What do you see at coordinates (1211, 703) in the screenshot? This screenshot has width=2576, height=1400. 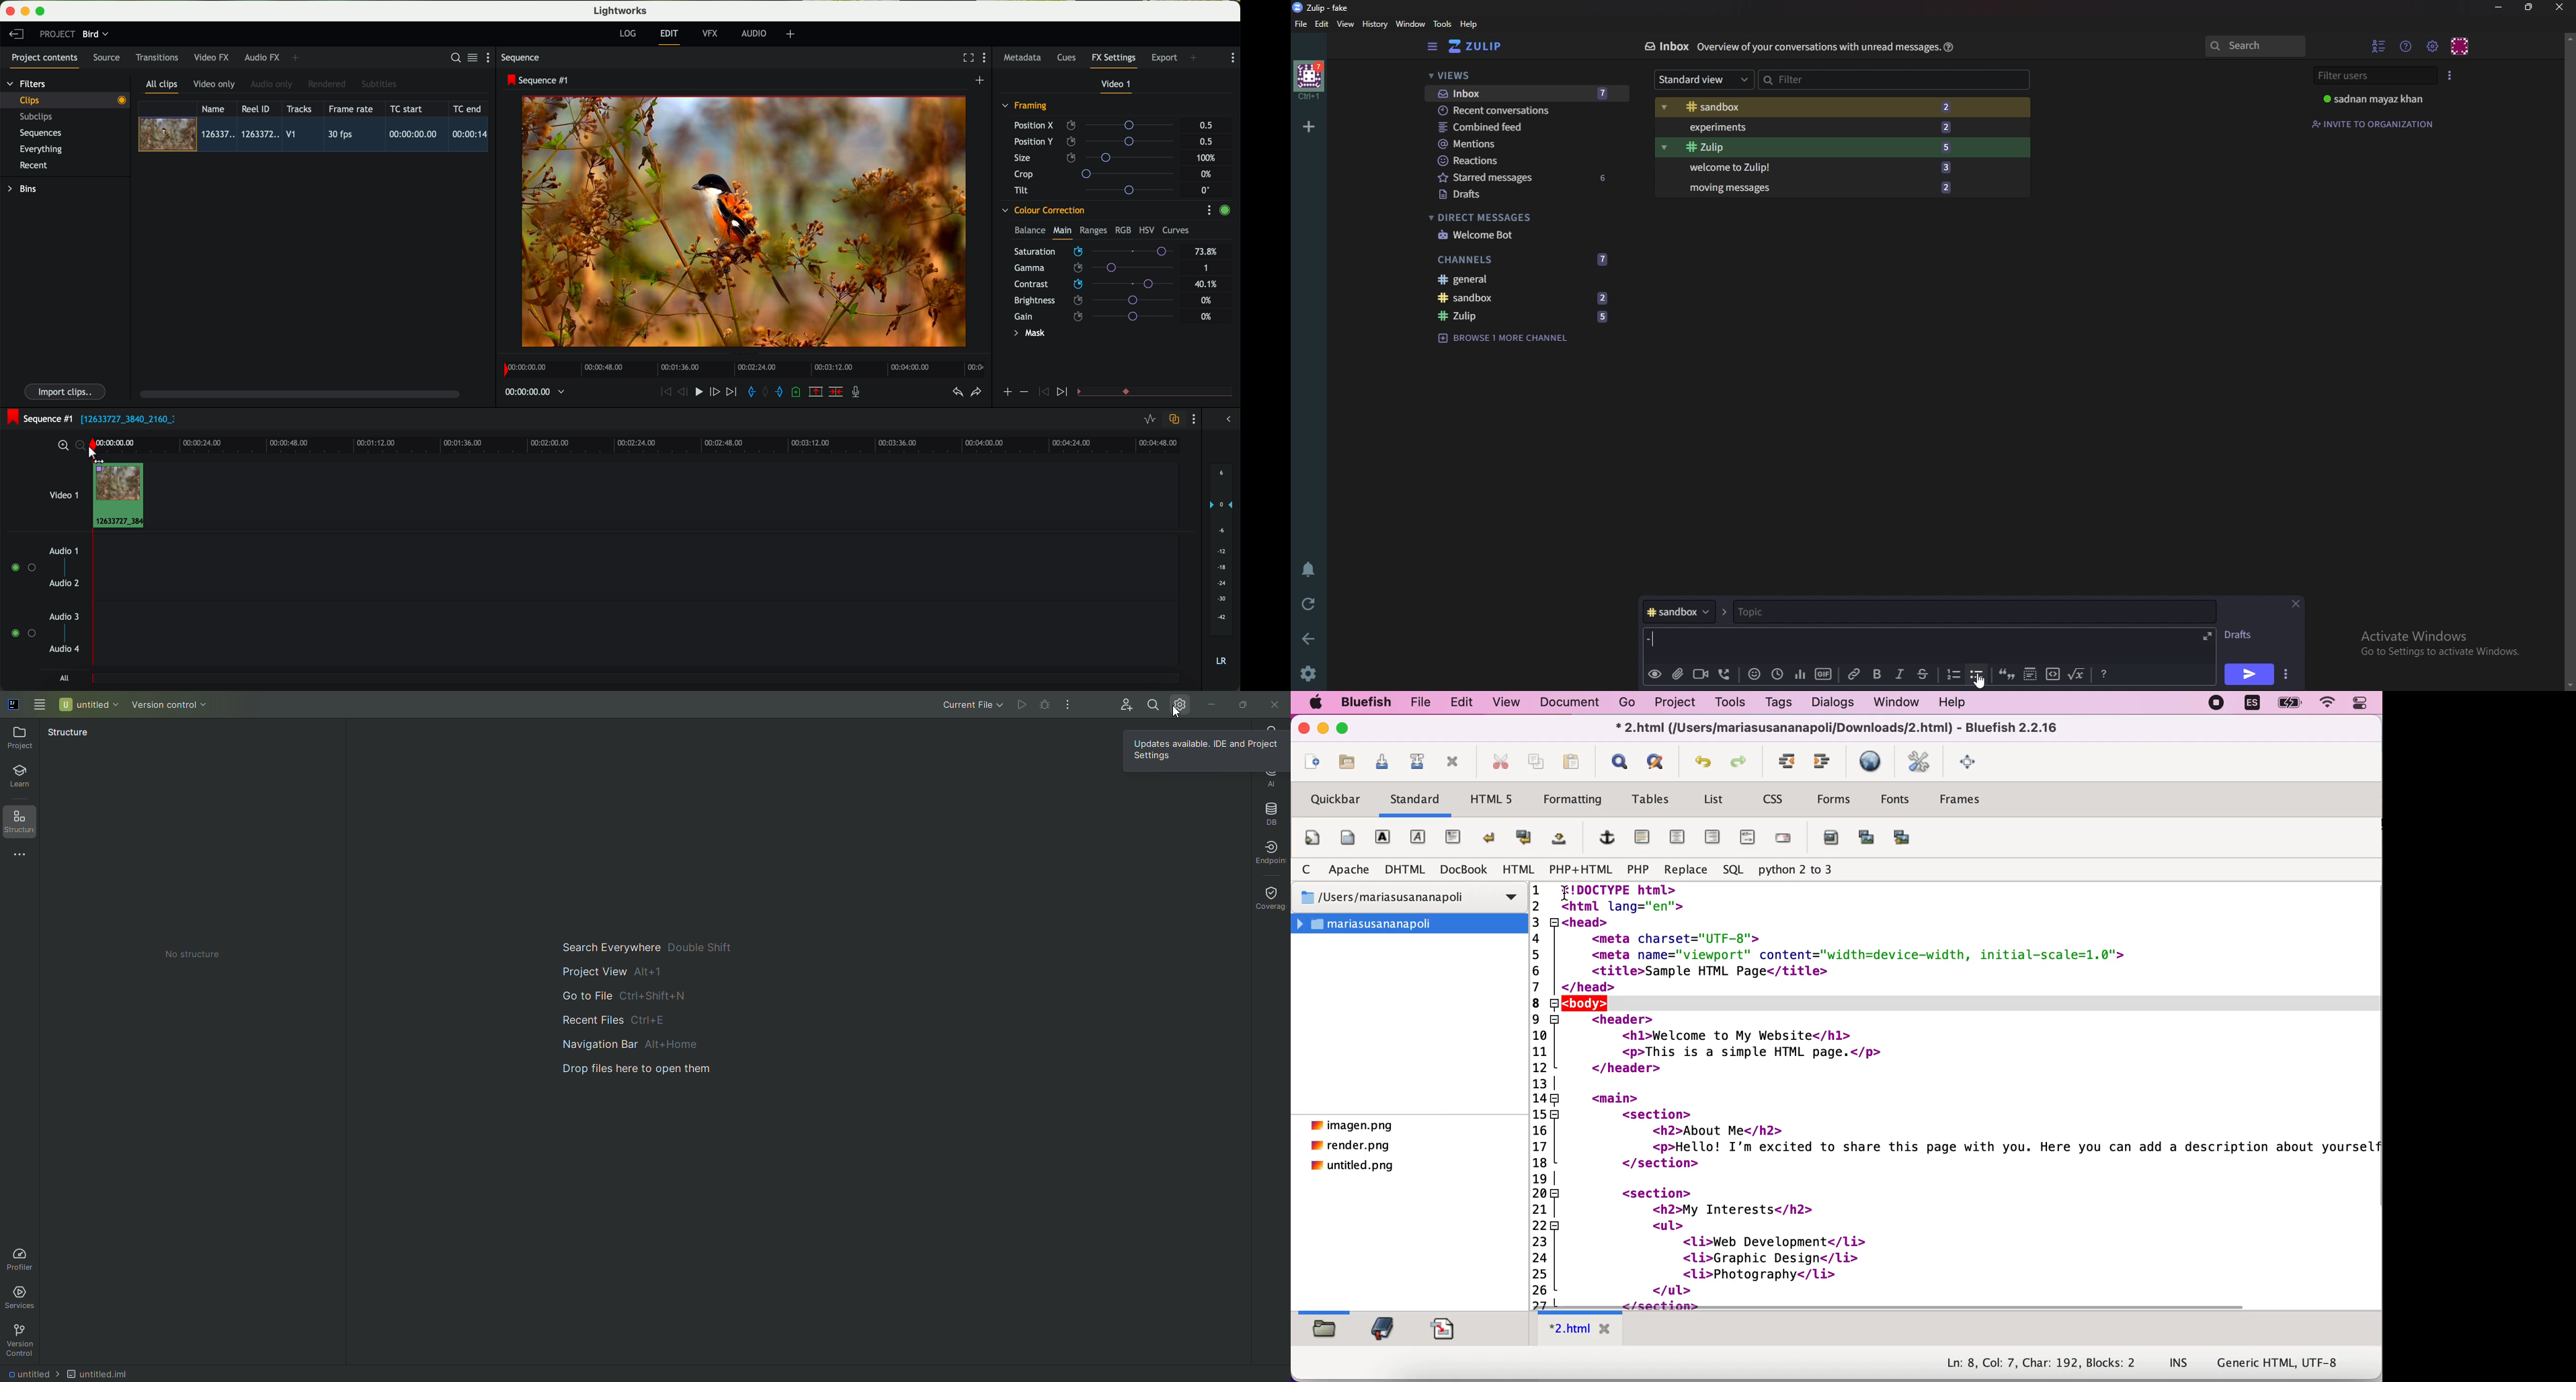 I see `Minimize` at bounding box center [1211, 703].